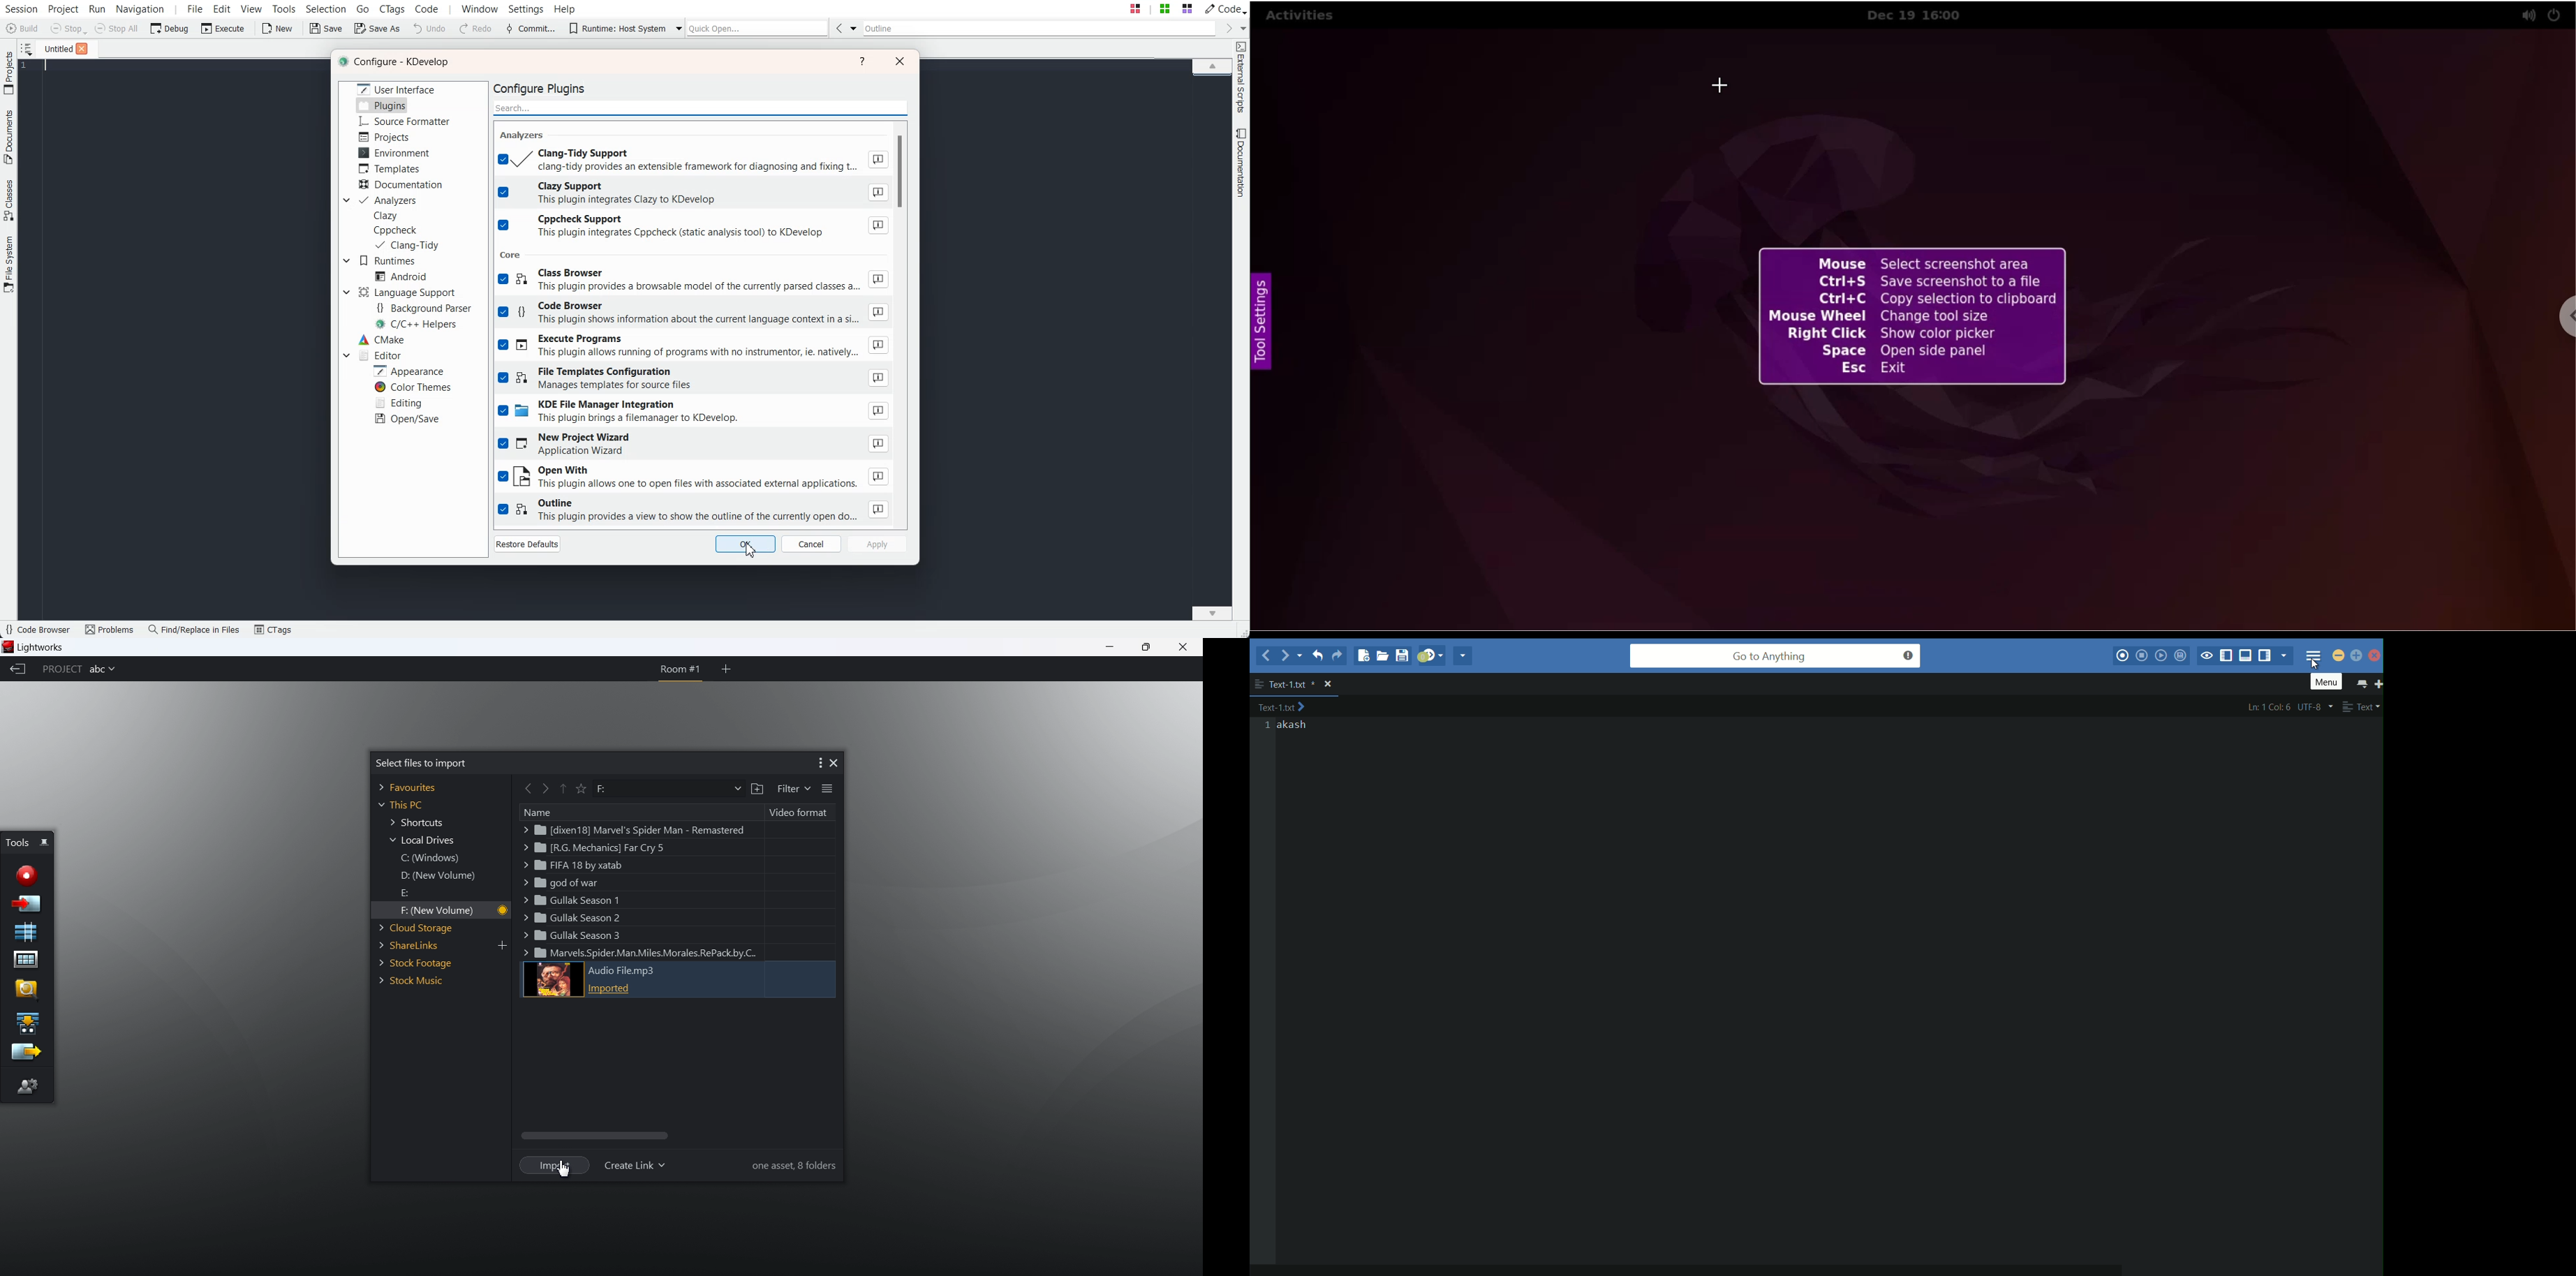  What do you see at coordinates (55, 48) in the screenshot?
I see `File` at bounding box center [55, 48].